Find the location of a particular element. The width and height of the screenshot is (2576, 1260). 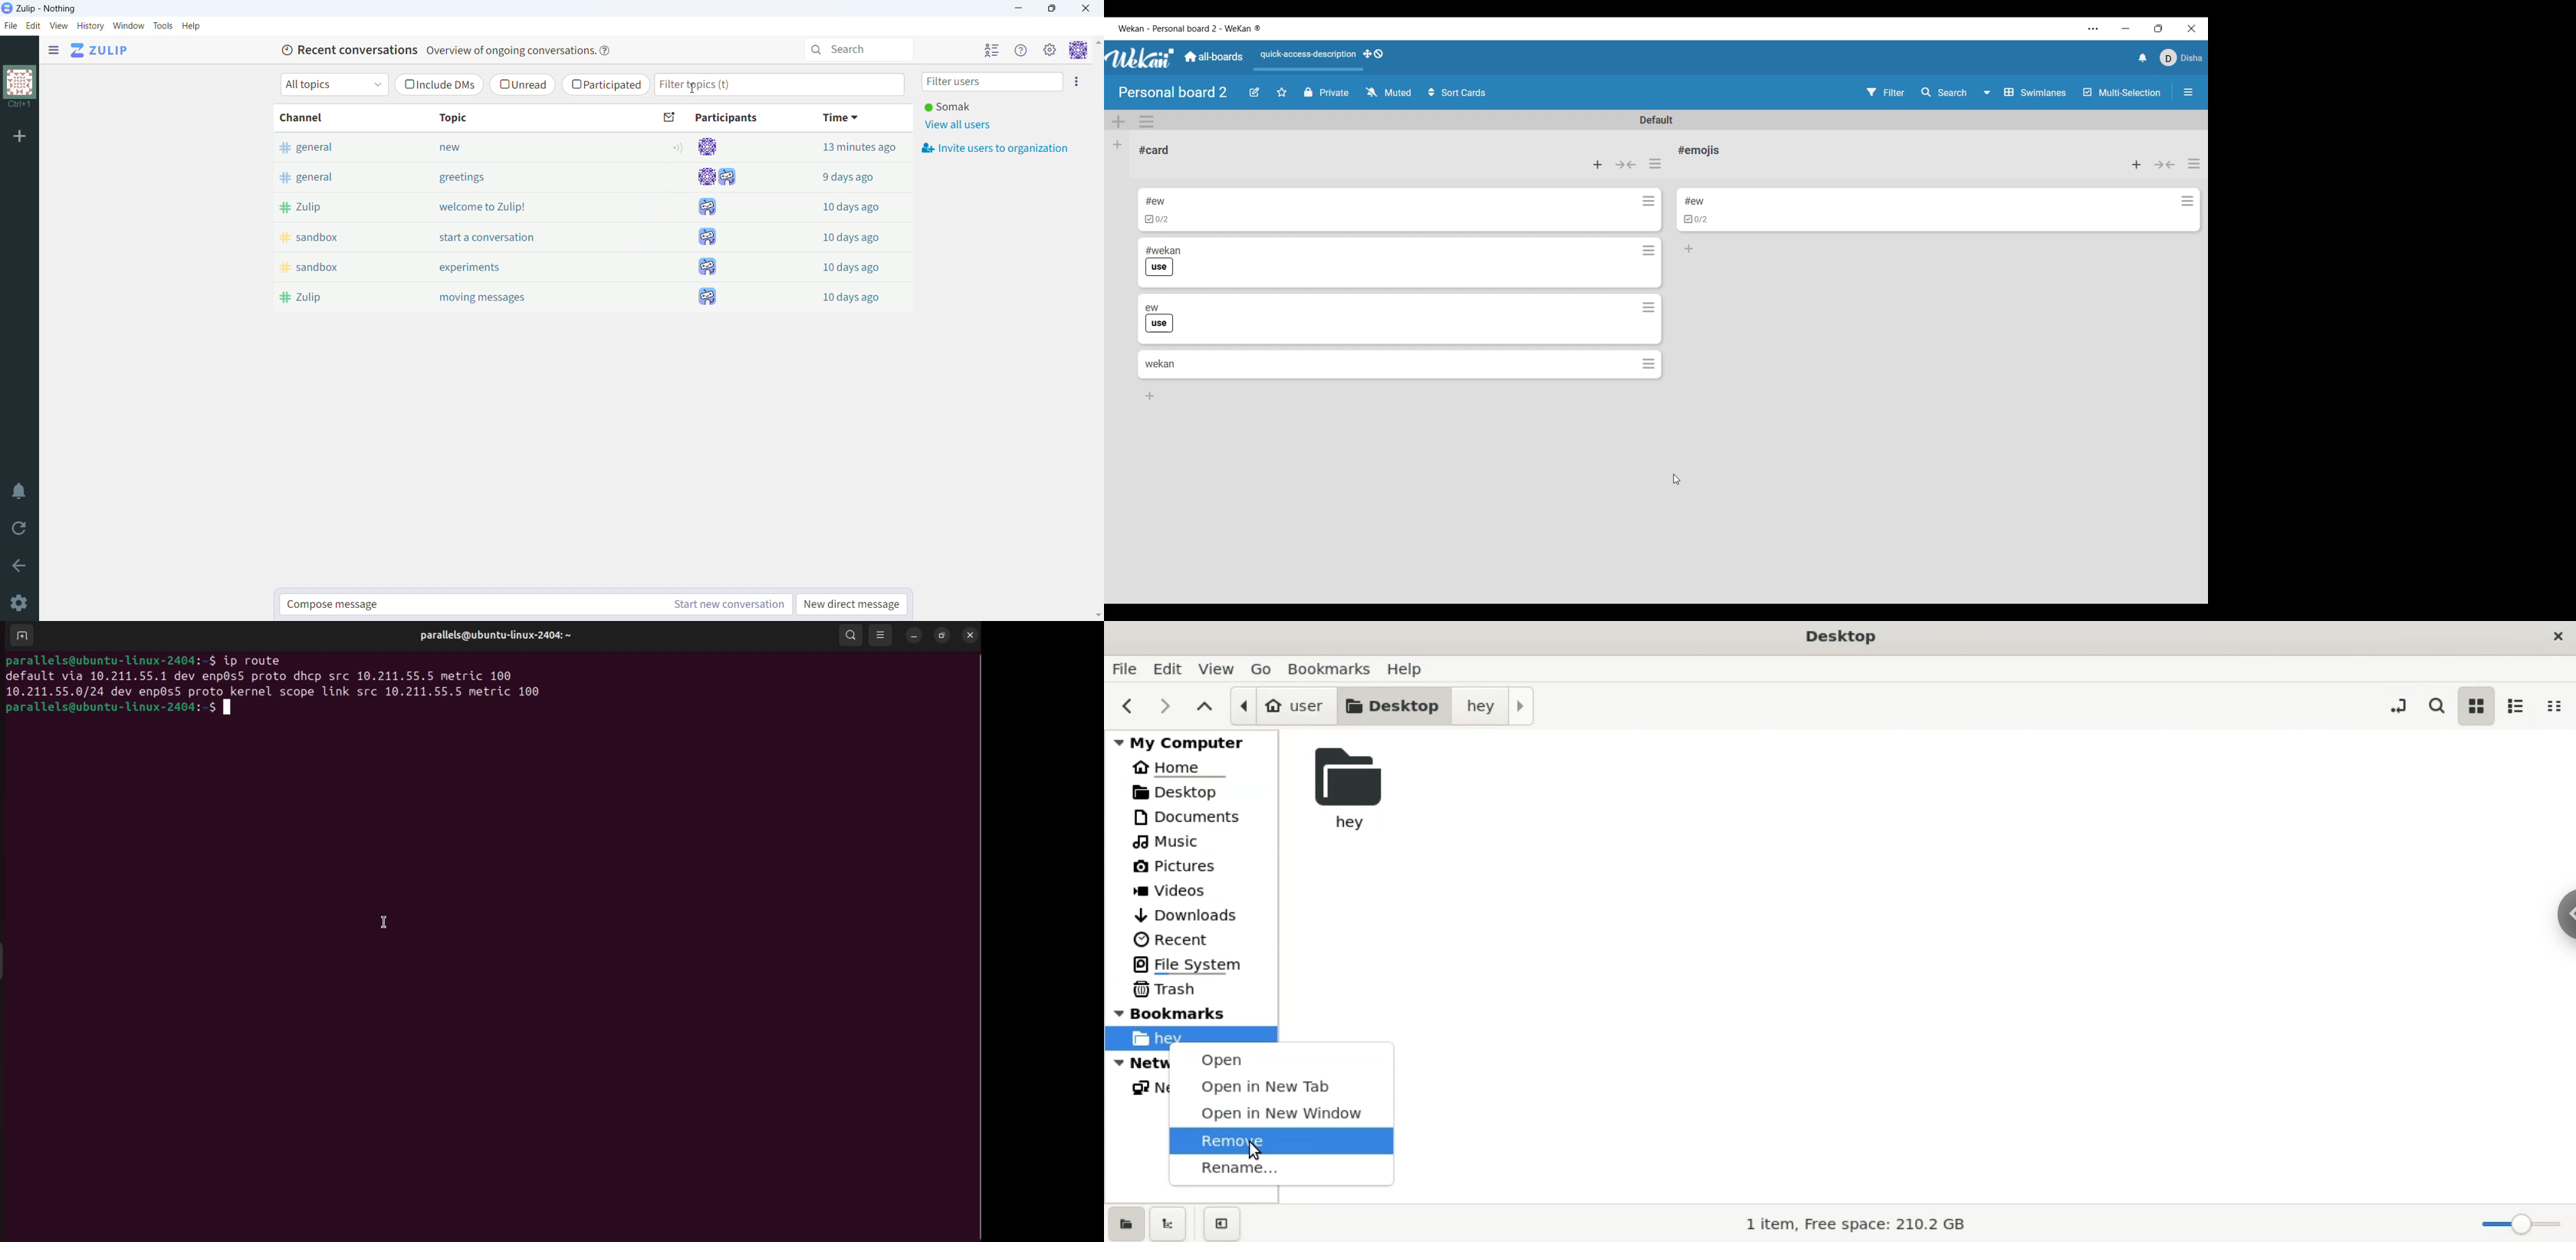

help is located at coordinates (1414, 669).